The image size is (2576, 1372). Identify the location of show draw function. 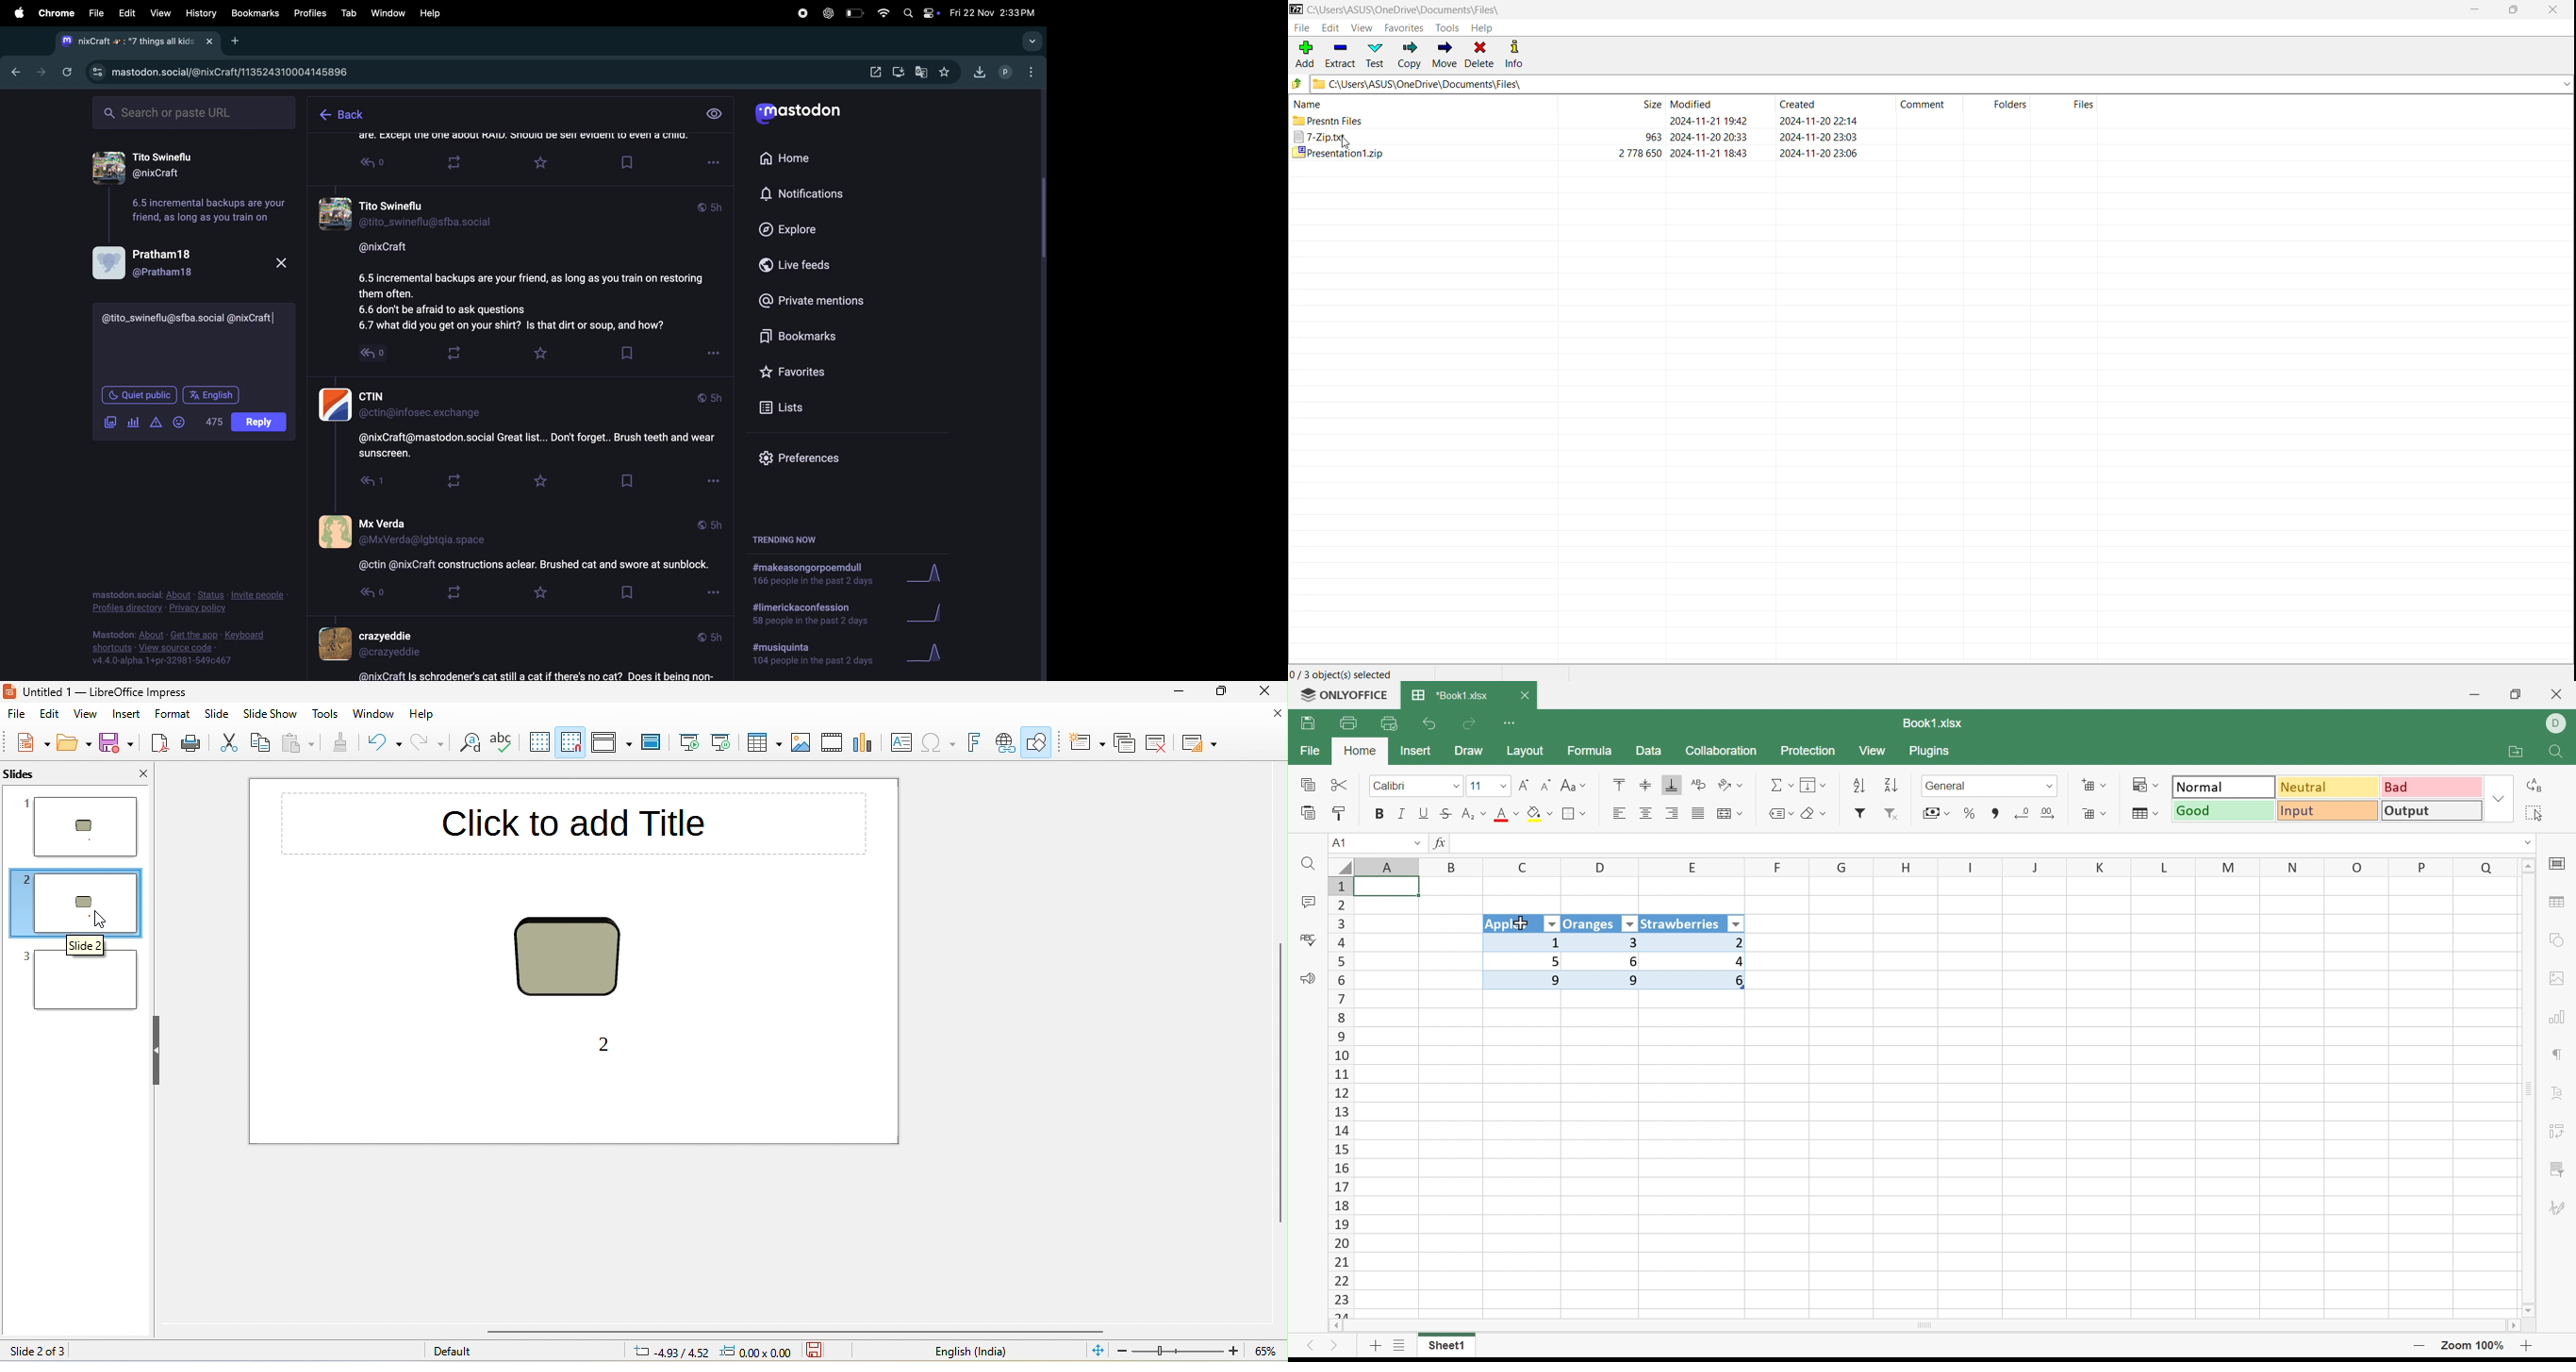
(1041, 743).